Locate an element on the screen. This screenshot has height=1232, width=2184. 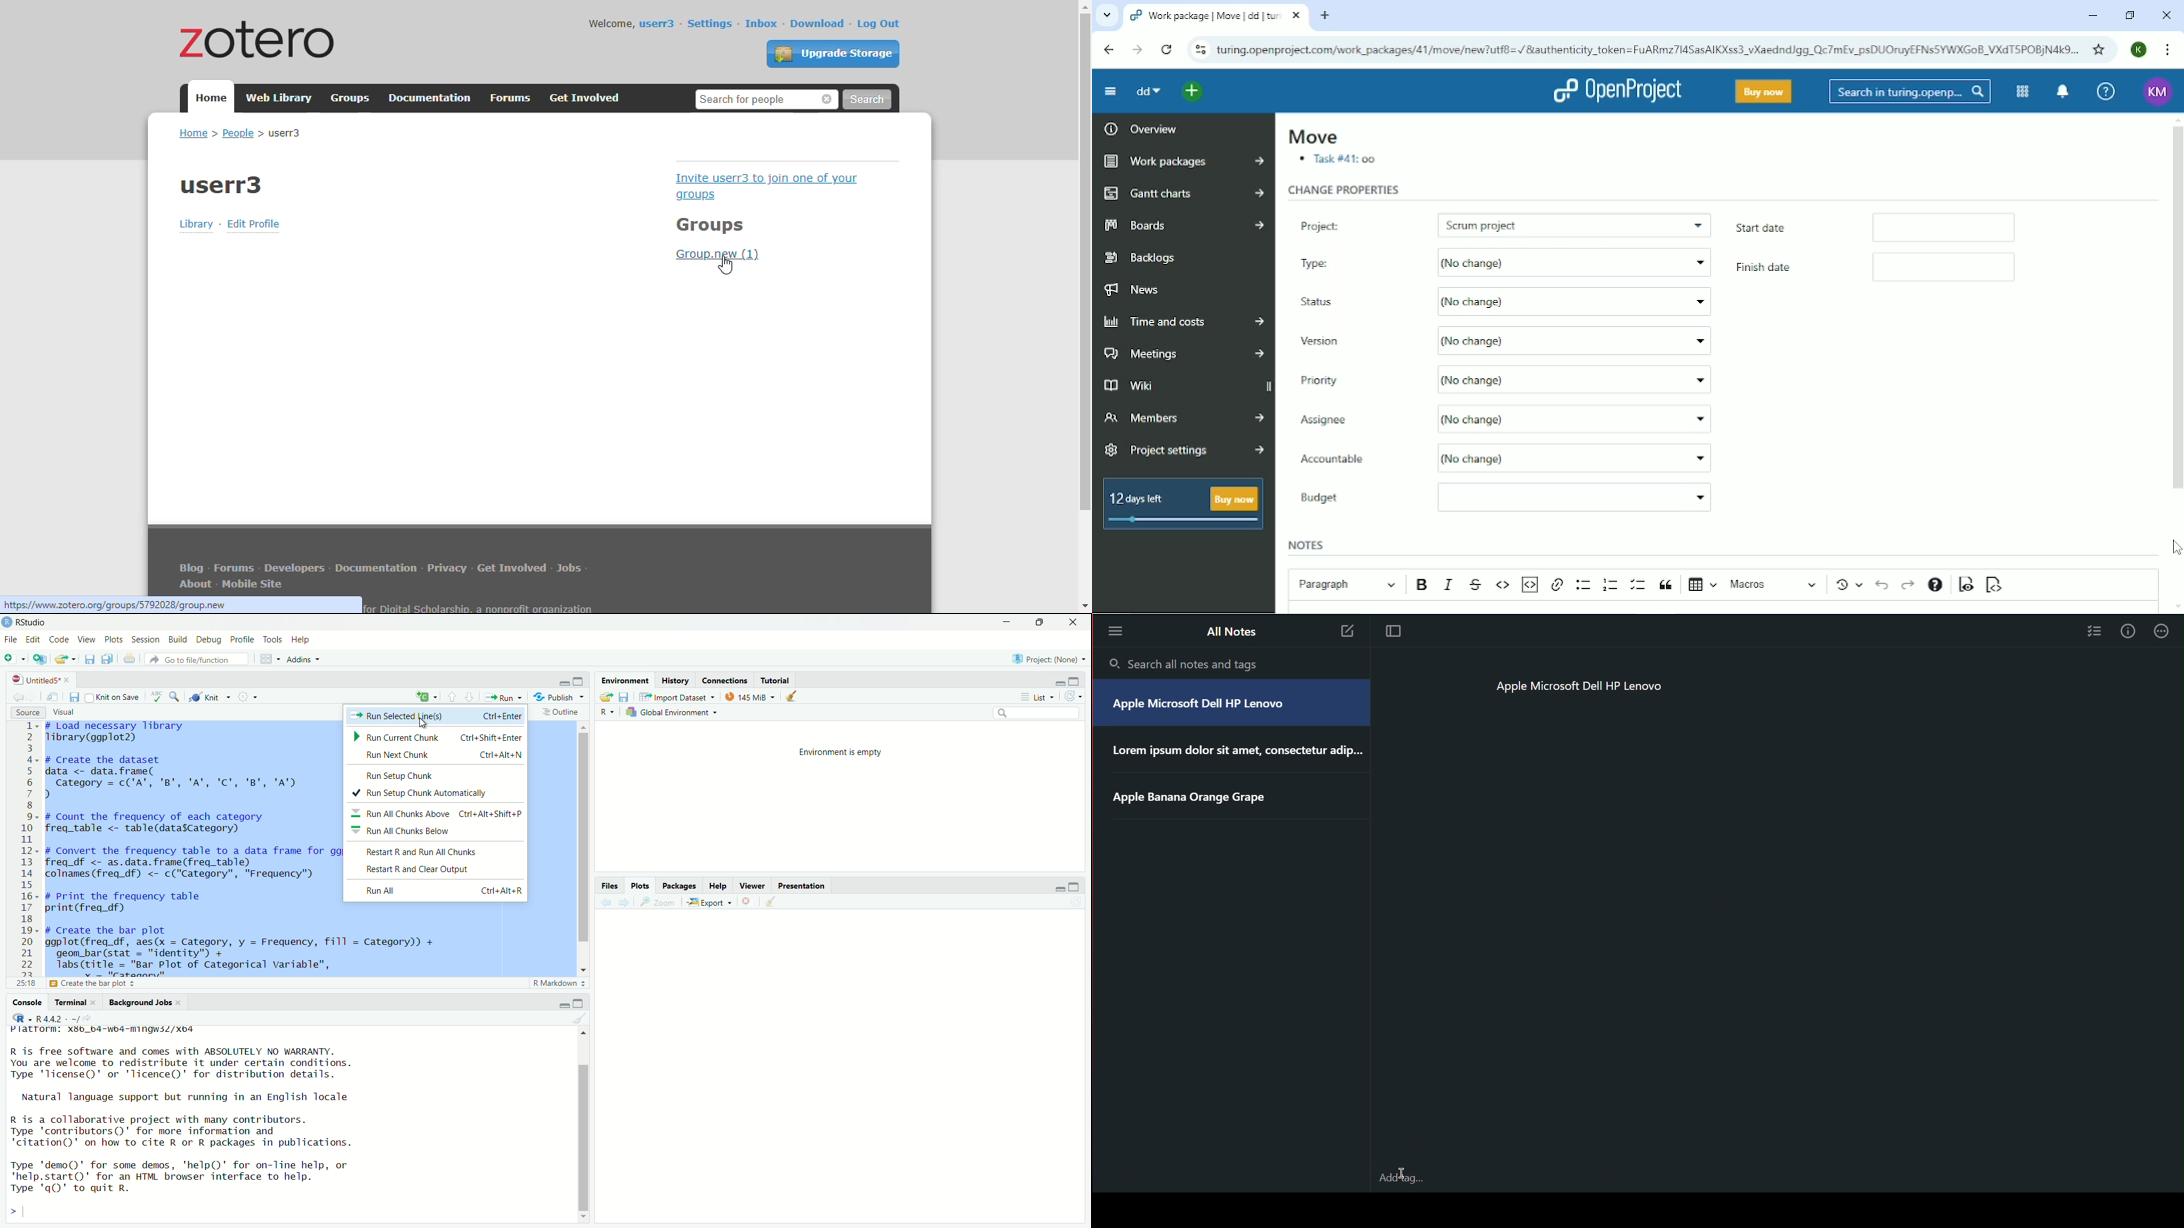
forums is located at coordinates (234, 569).